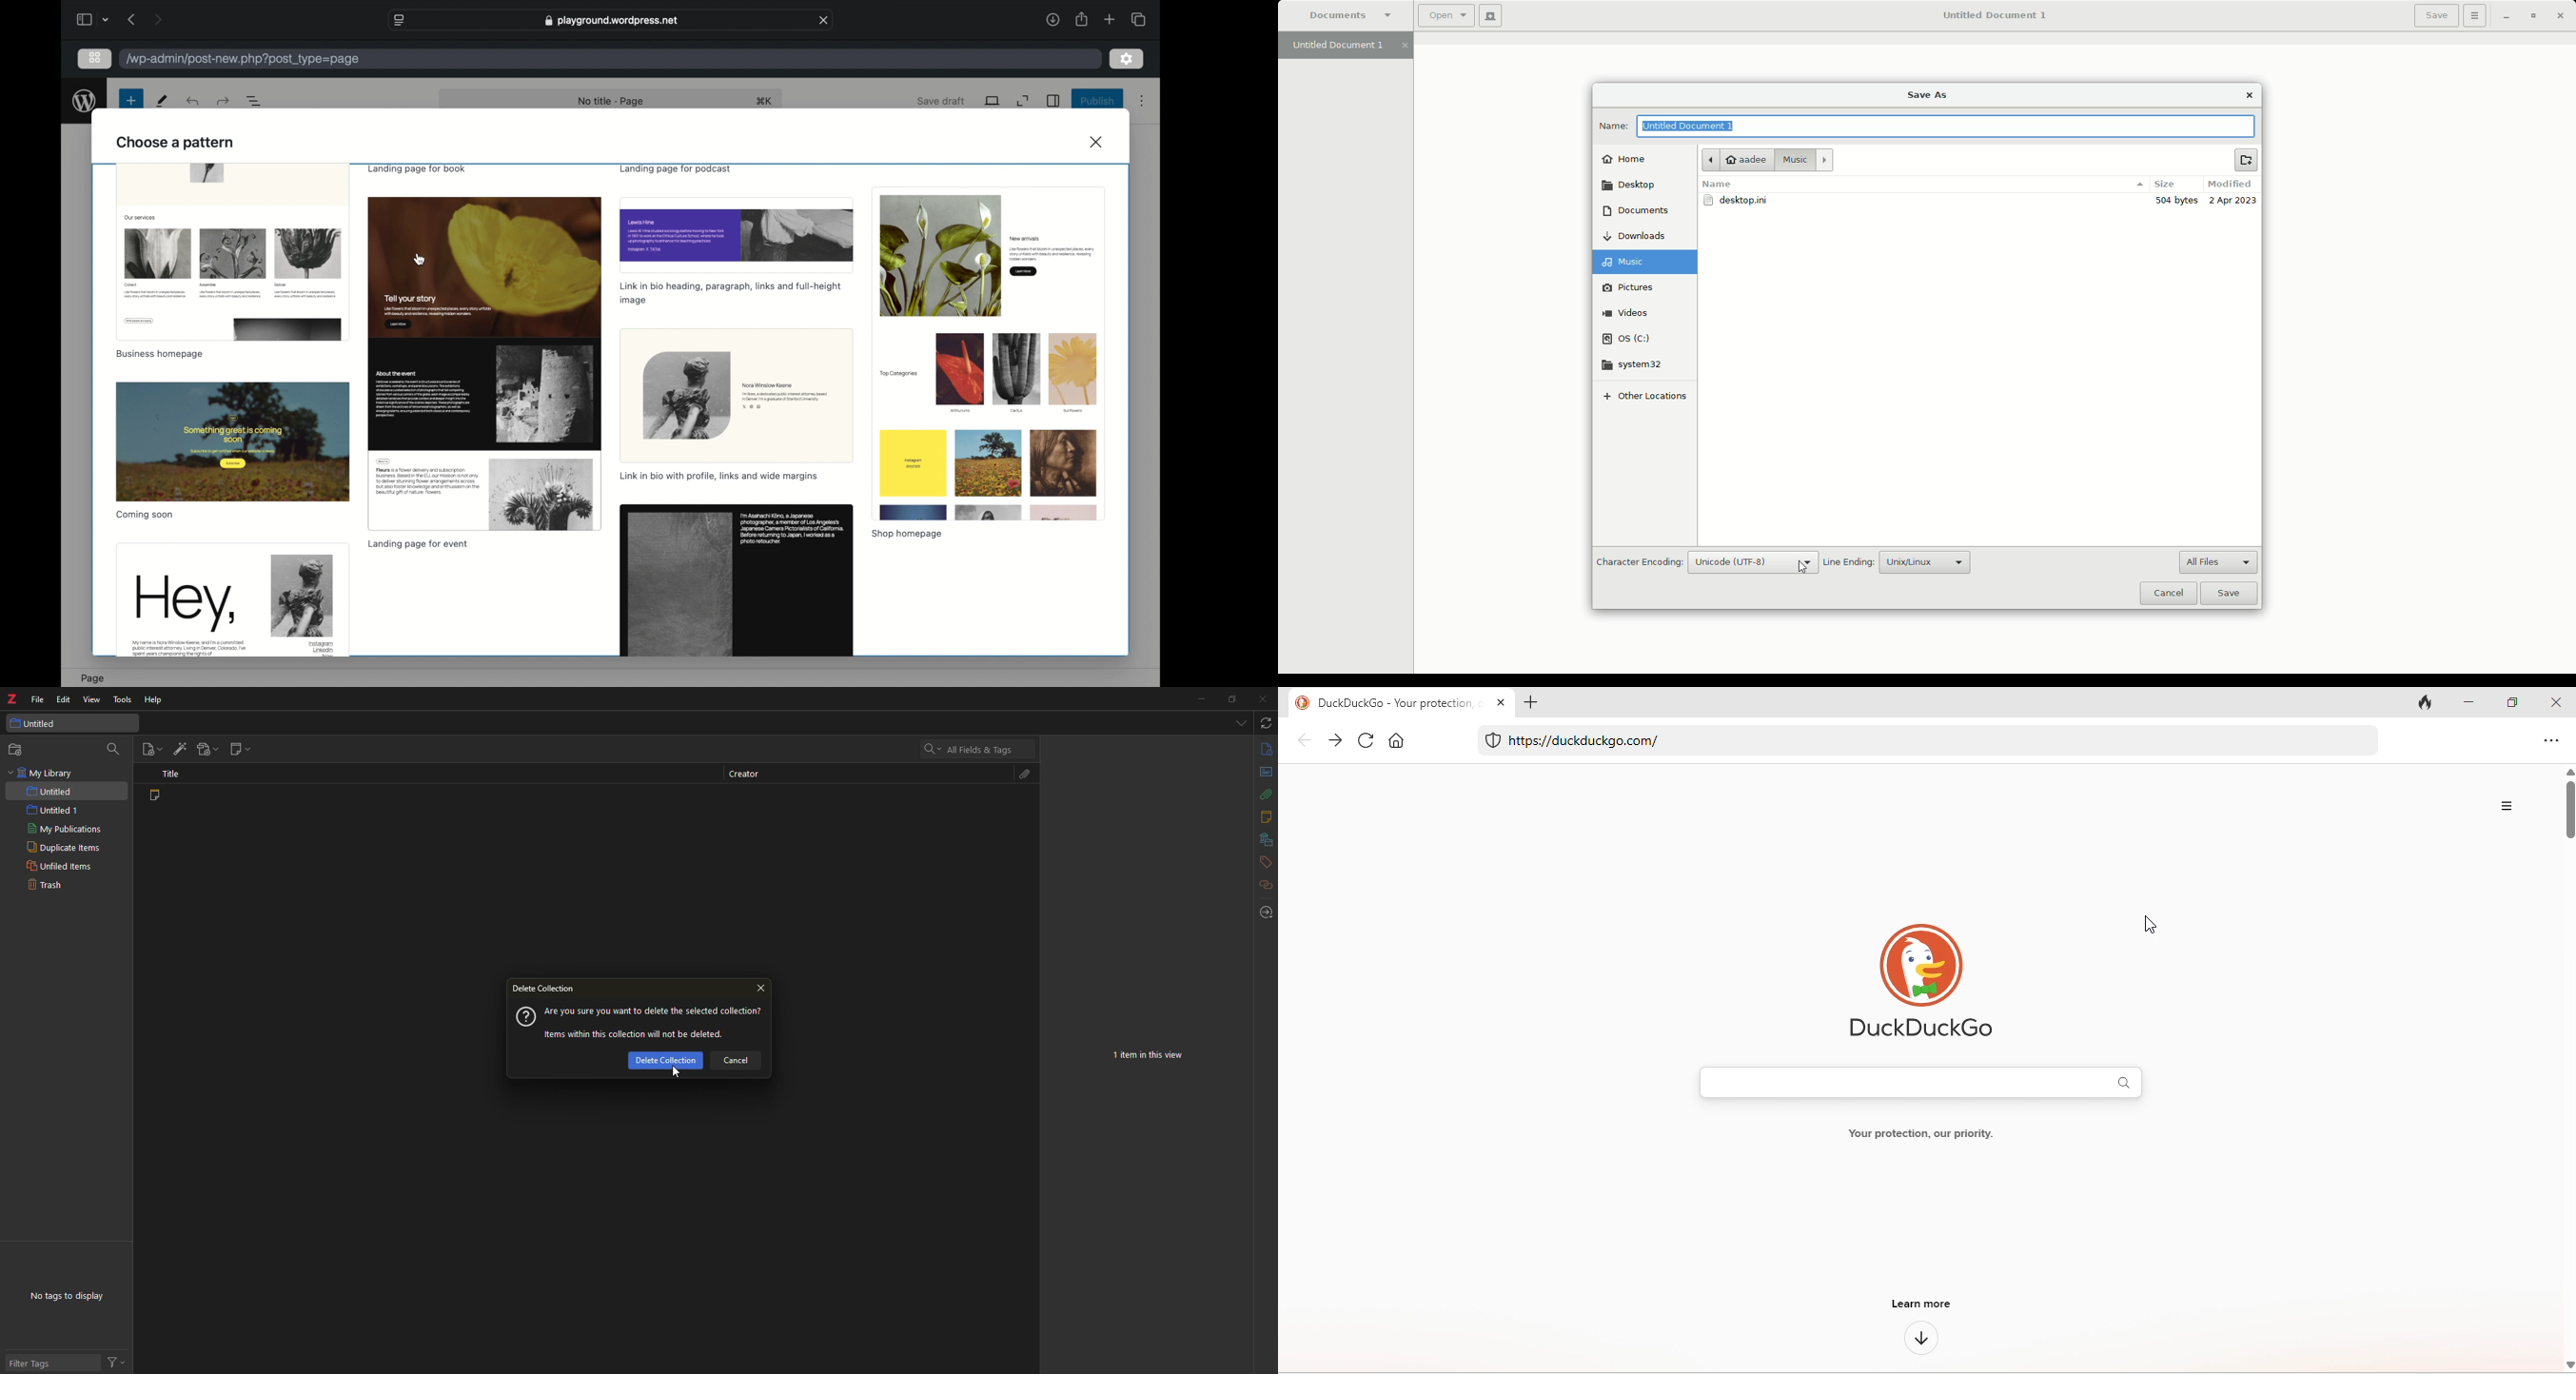 The image size is (2576, 1400). What do you see at coordinates (119, 1362) in the screenshot?
I see `actions` at bounding box center [119, 1362].